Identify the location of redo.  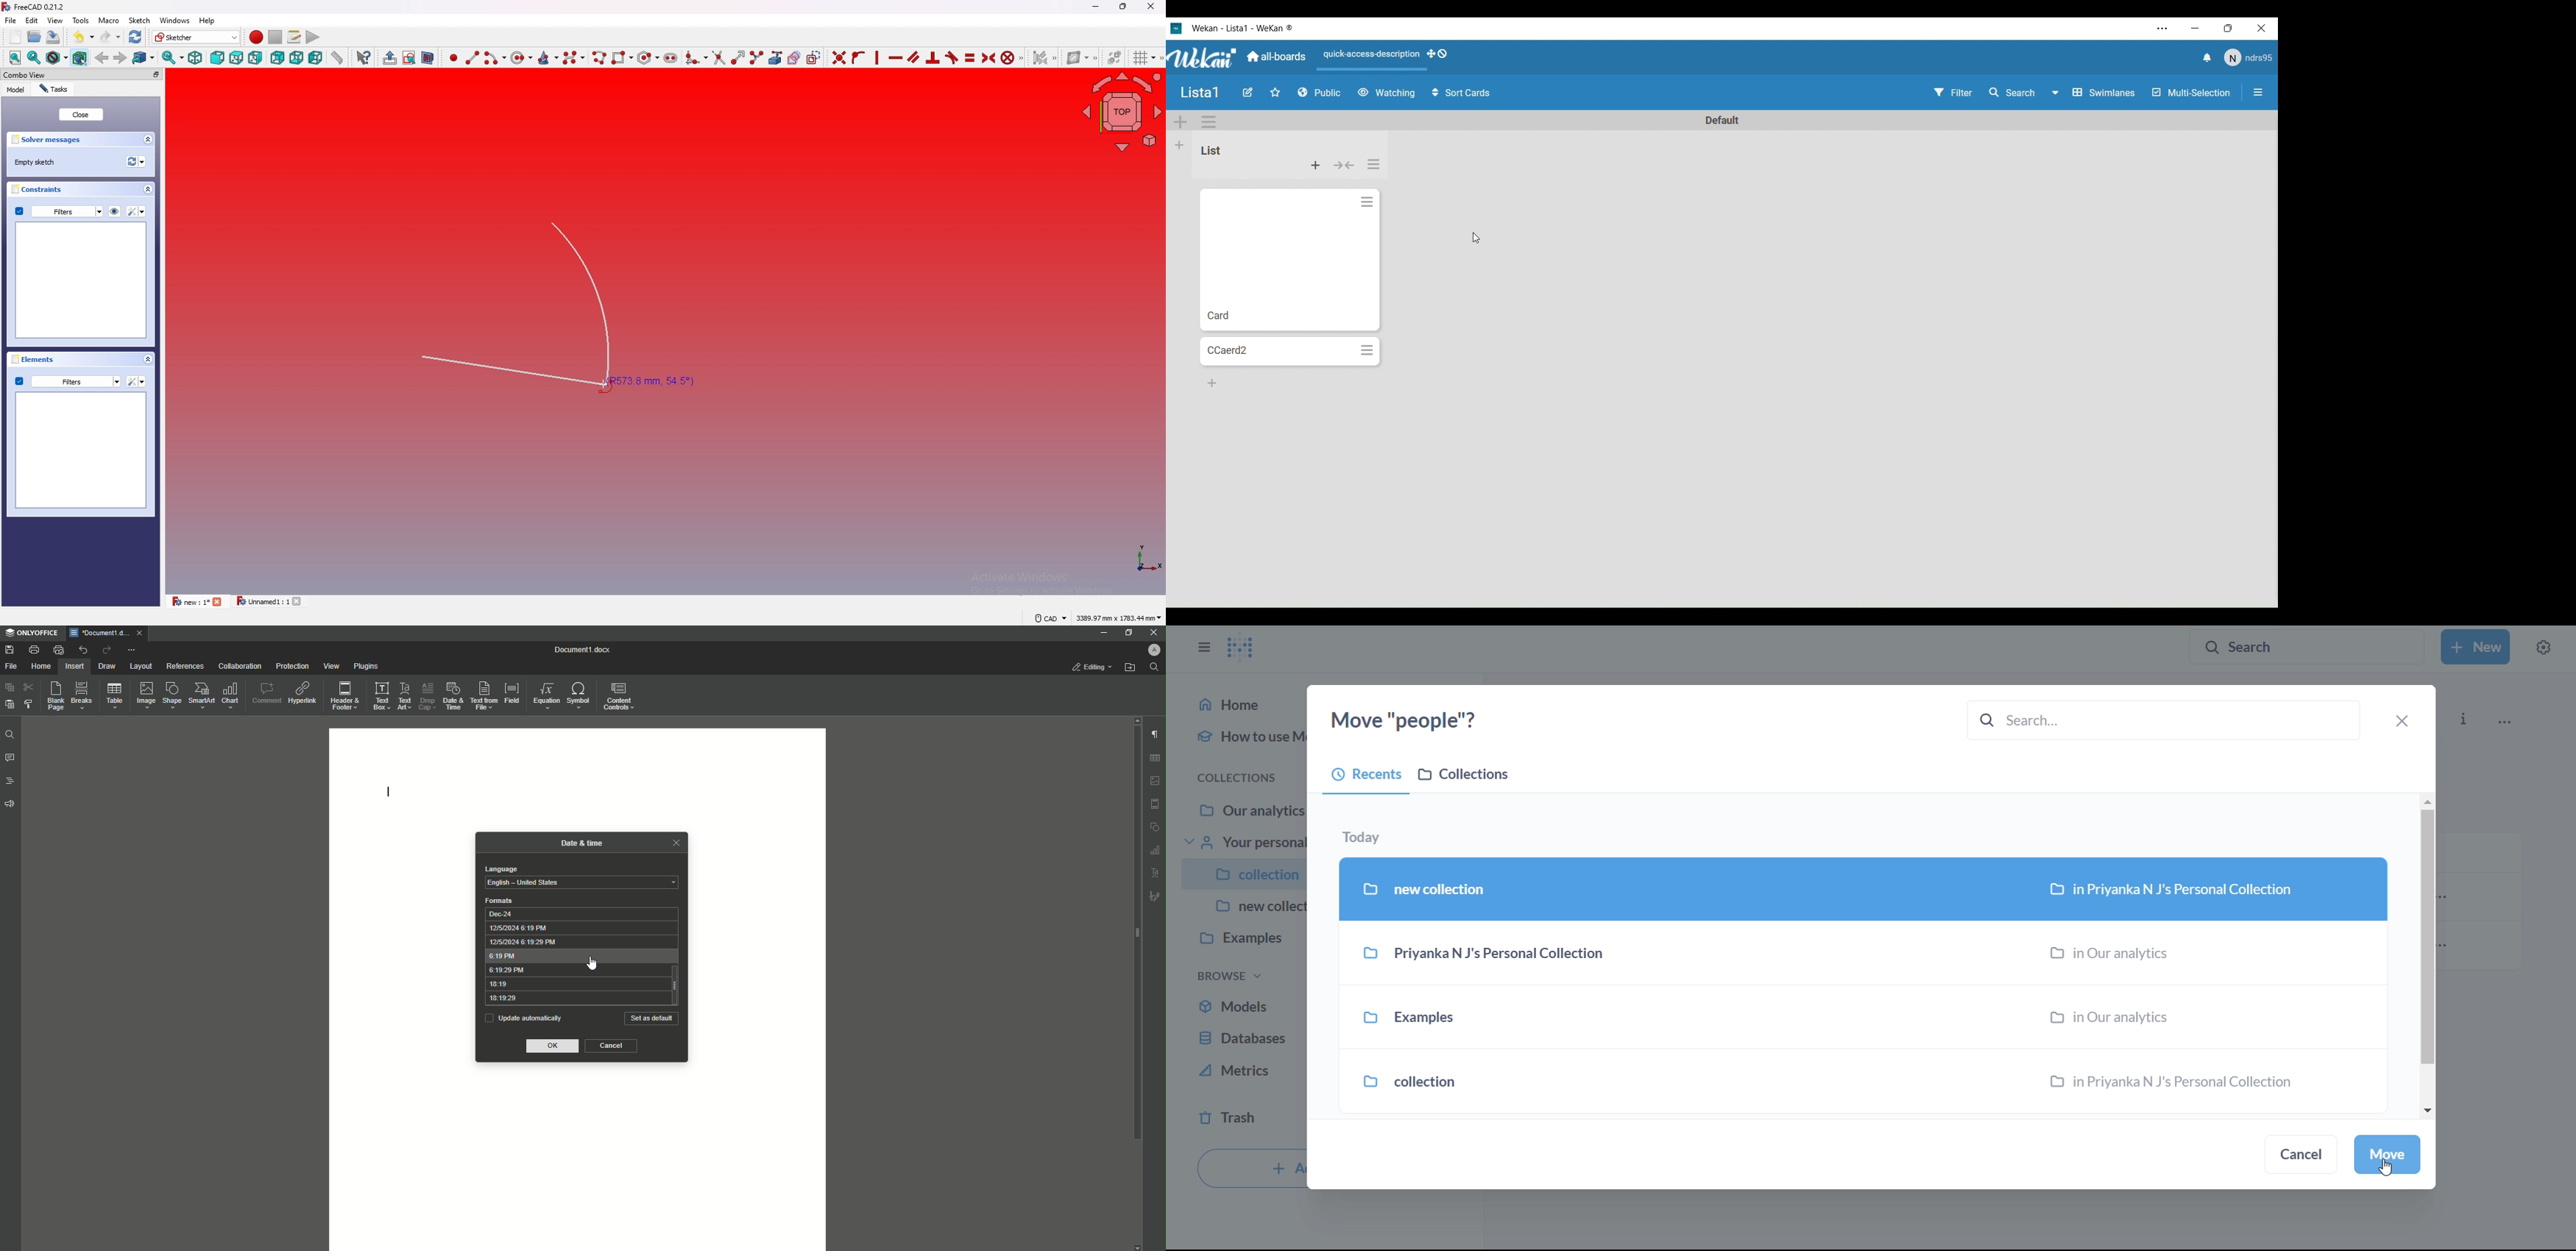
(112, 36).